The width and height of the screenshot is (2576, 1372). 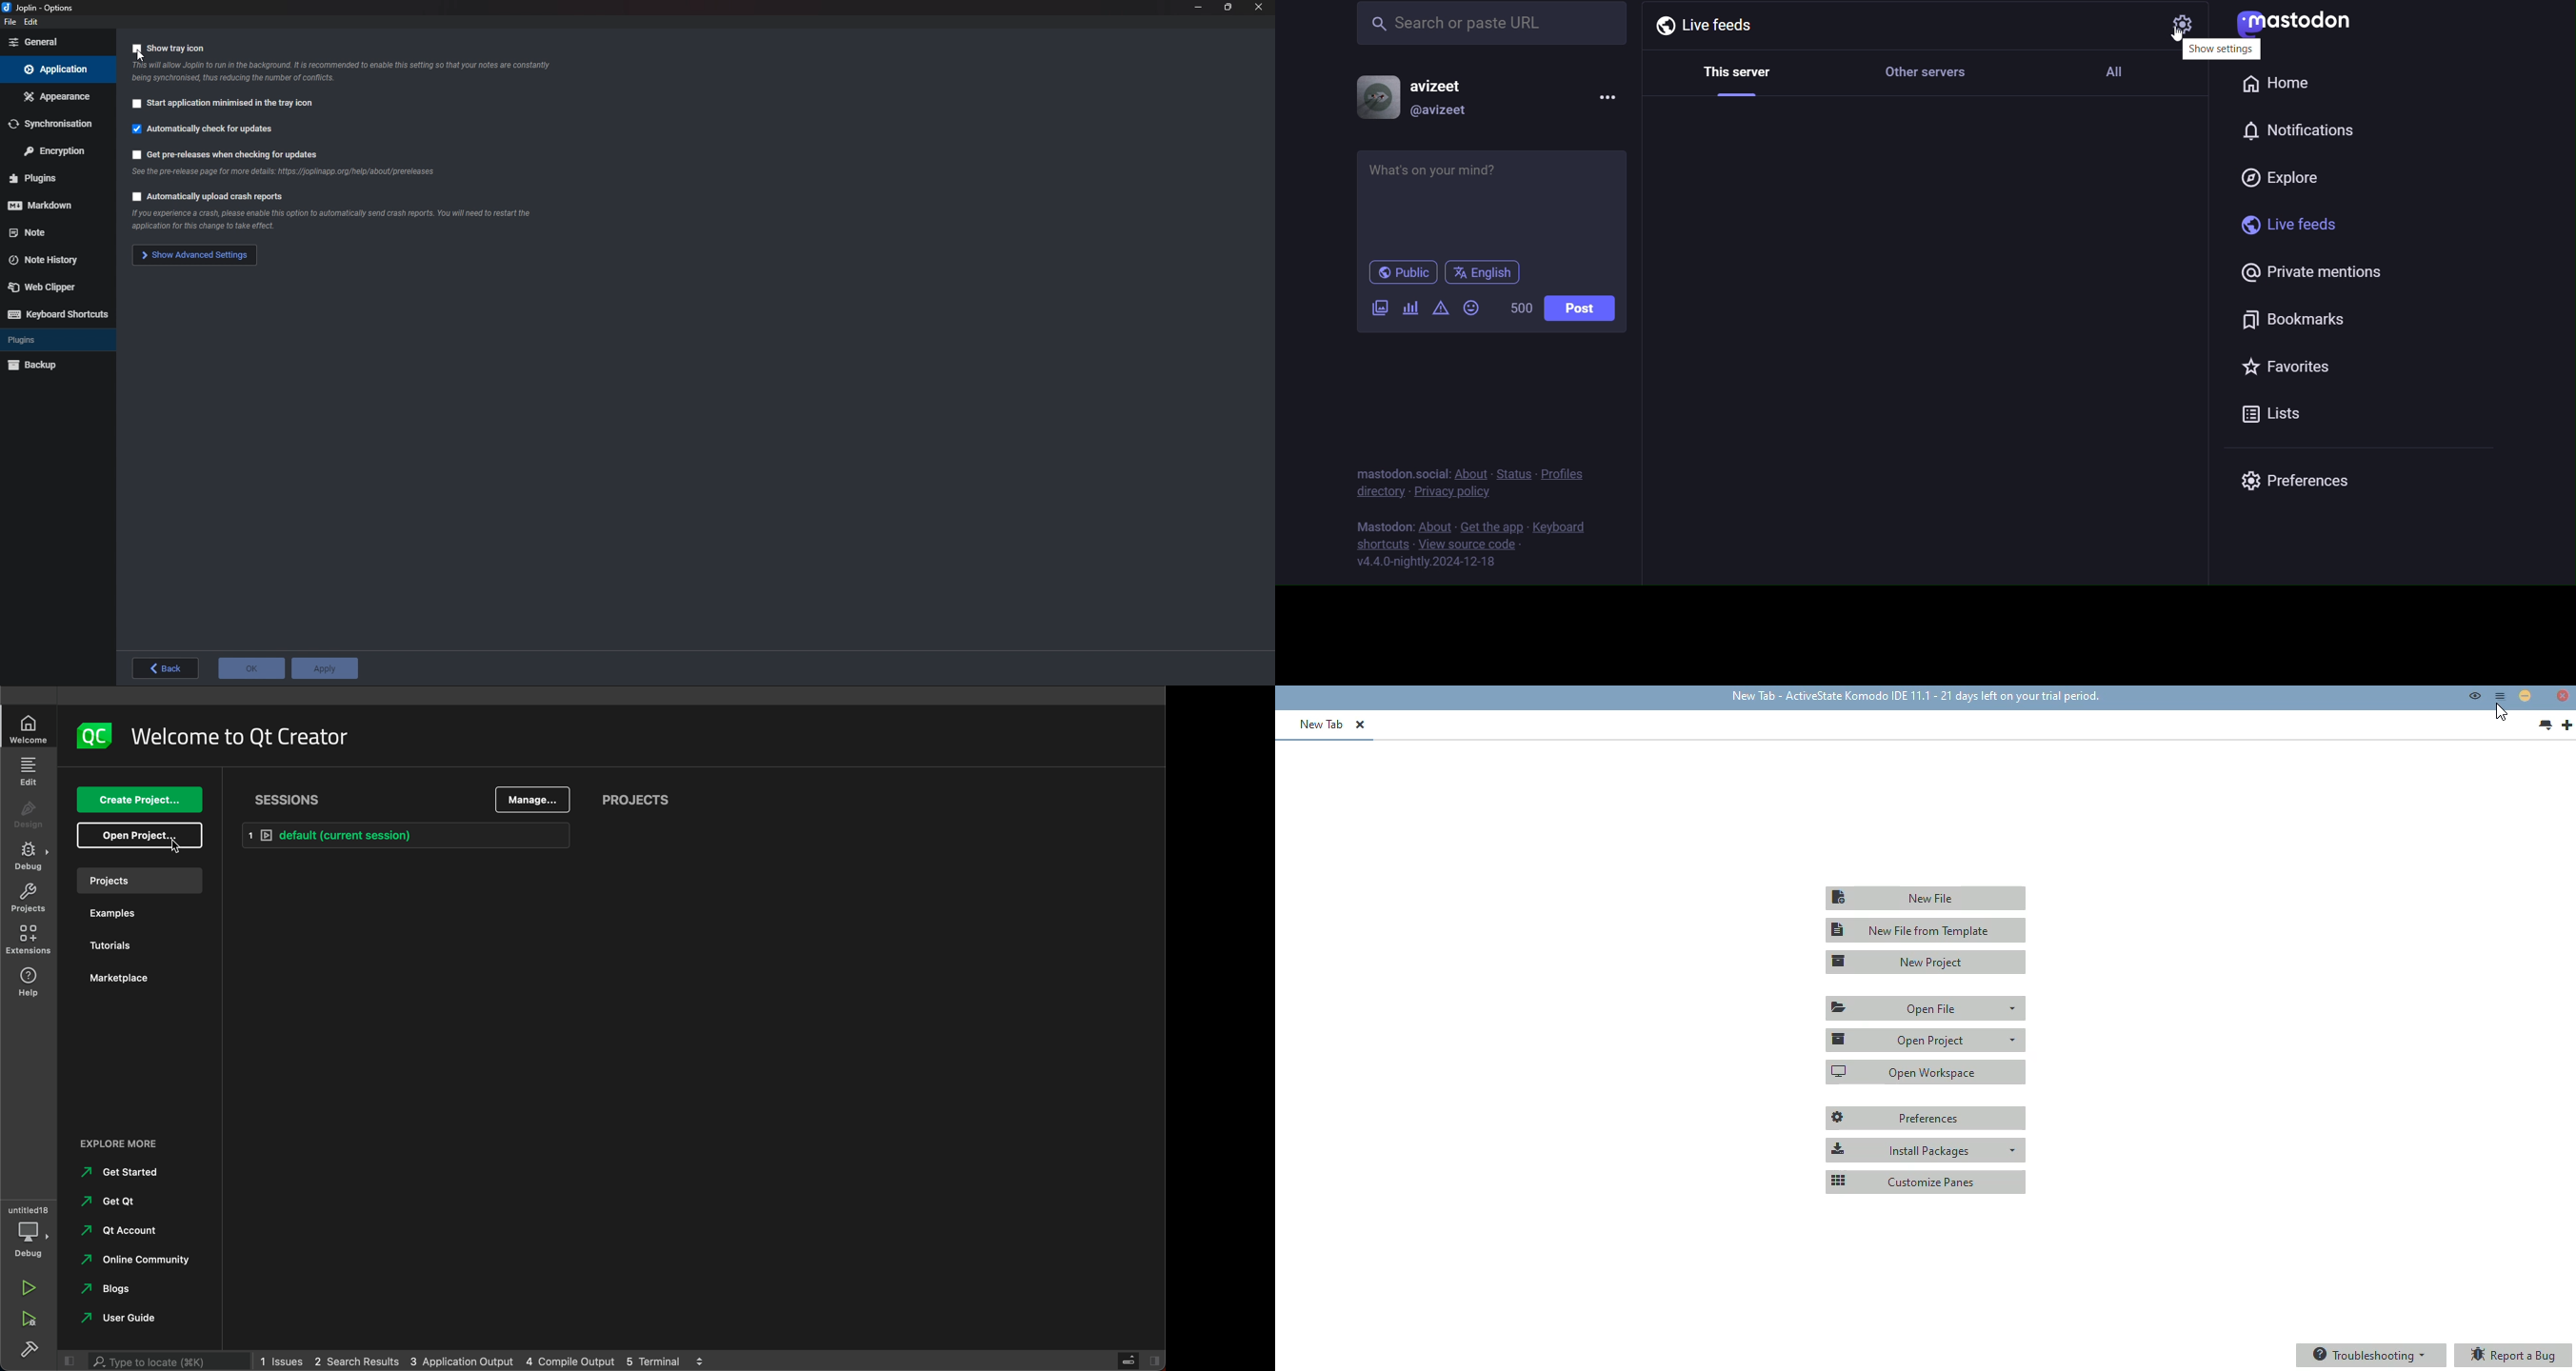 What do you see at coordinates (2370, 1355) in the screenshot?
I see `troubleshooting` at bounding box center [2370, 1355].